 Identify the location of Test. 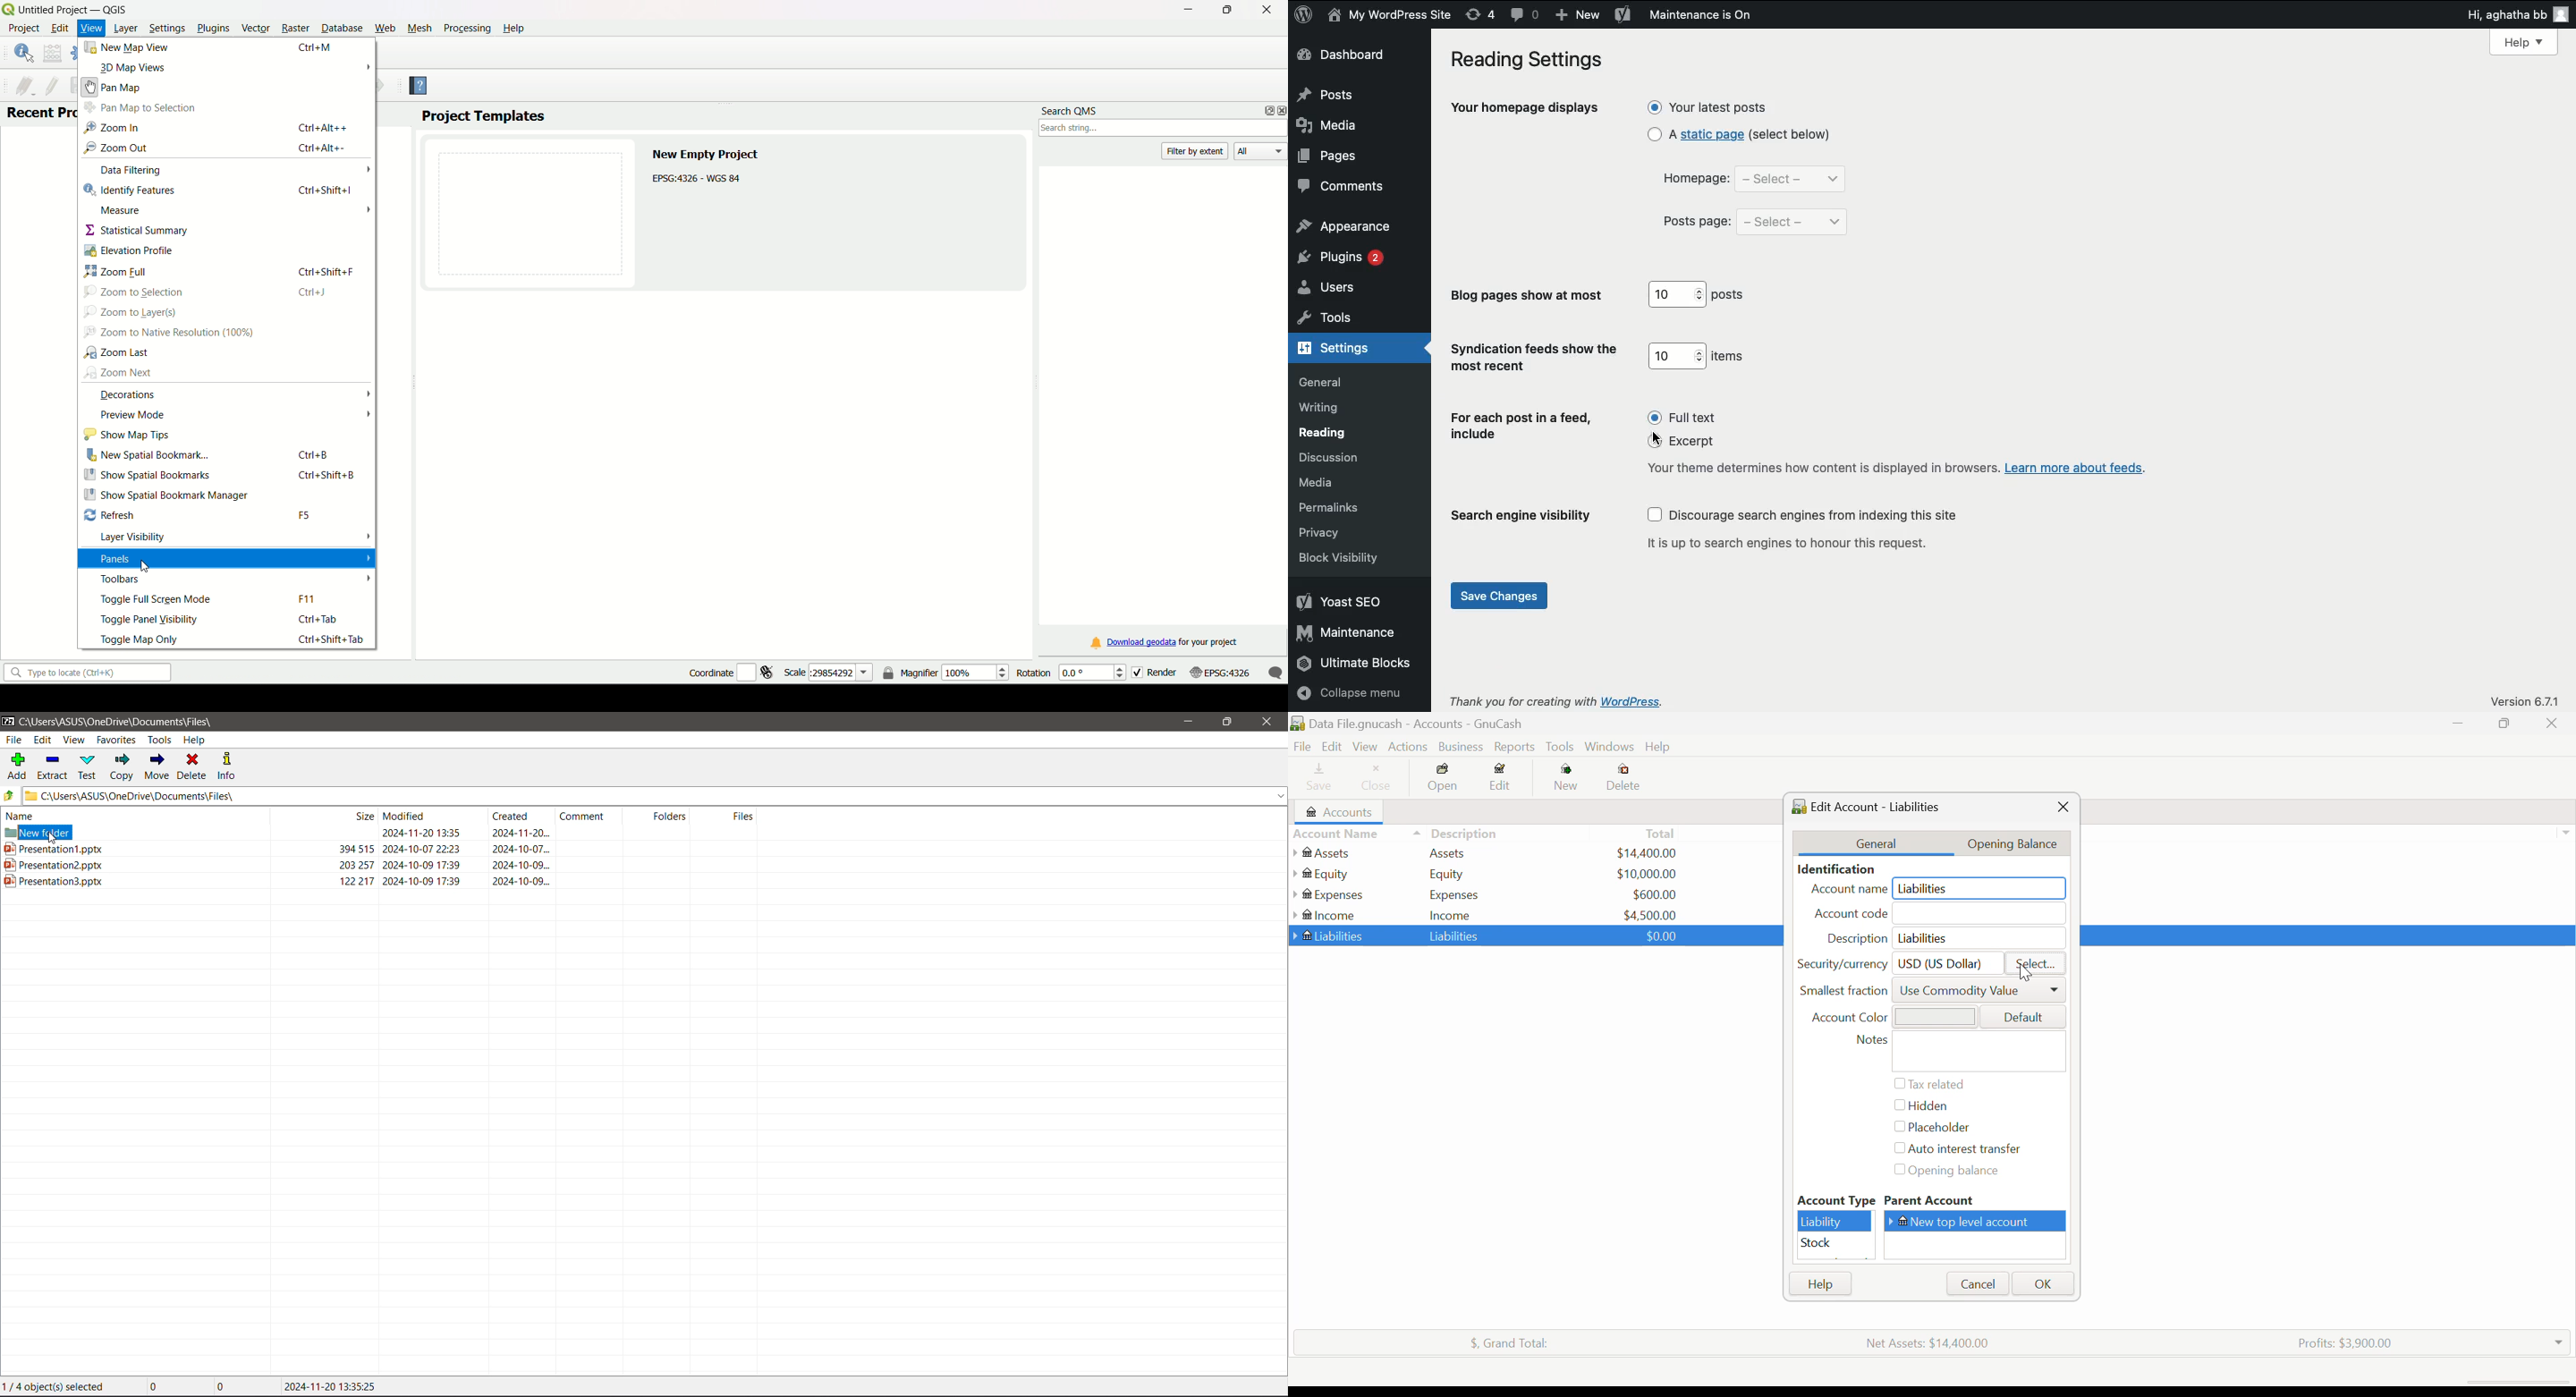
(89, 767).